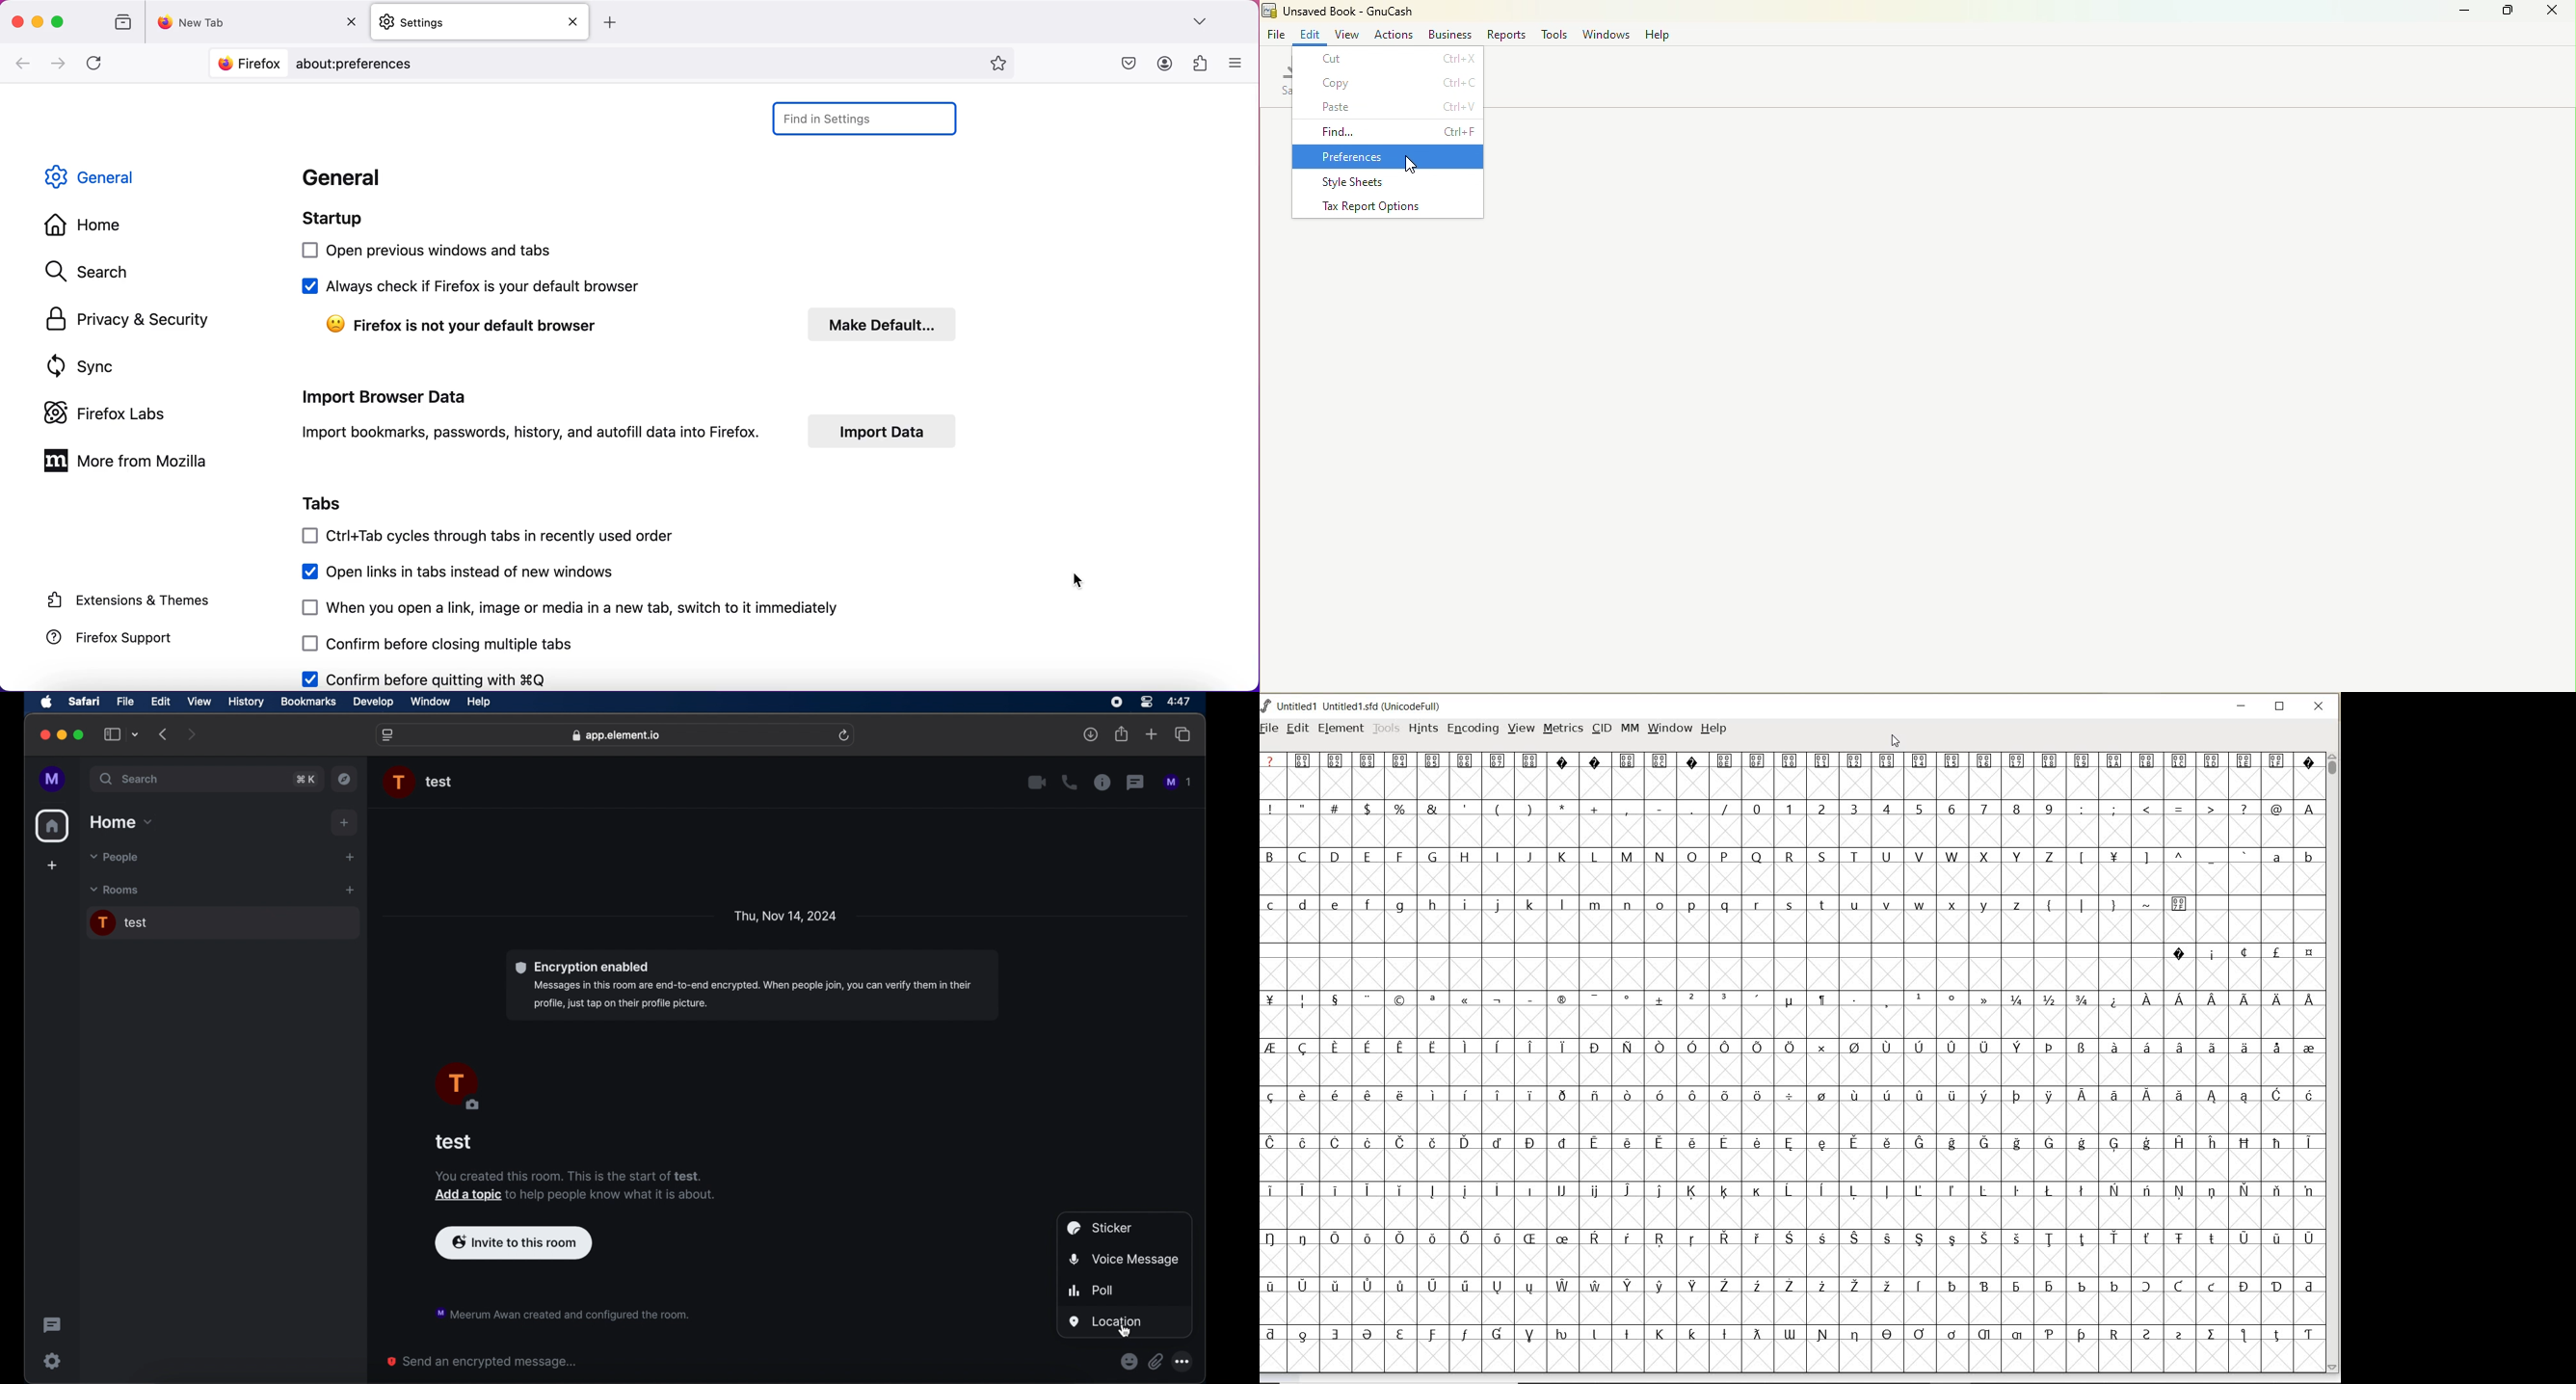 Image resolution: width=2576 pixels, height=1400 pixels. Describe the element at coordinates (2242, 952) in the screenshot. I see `special characters` at that location.